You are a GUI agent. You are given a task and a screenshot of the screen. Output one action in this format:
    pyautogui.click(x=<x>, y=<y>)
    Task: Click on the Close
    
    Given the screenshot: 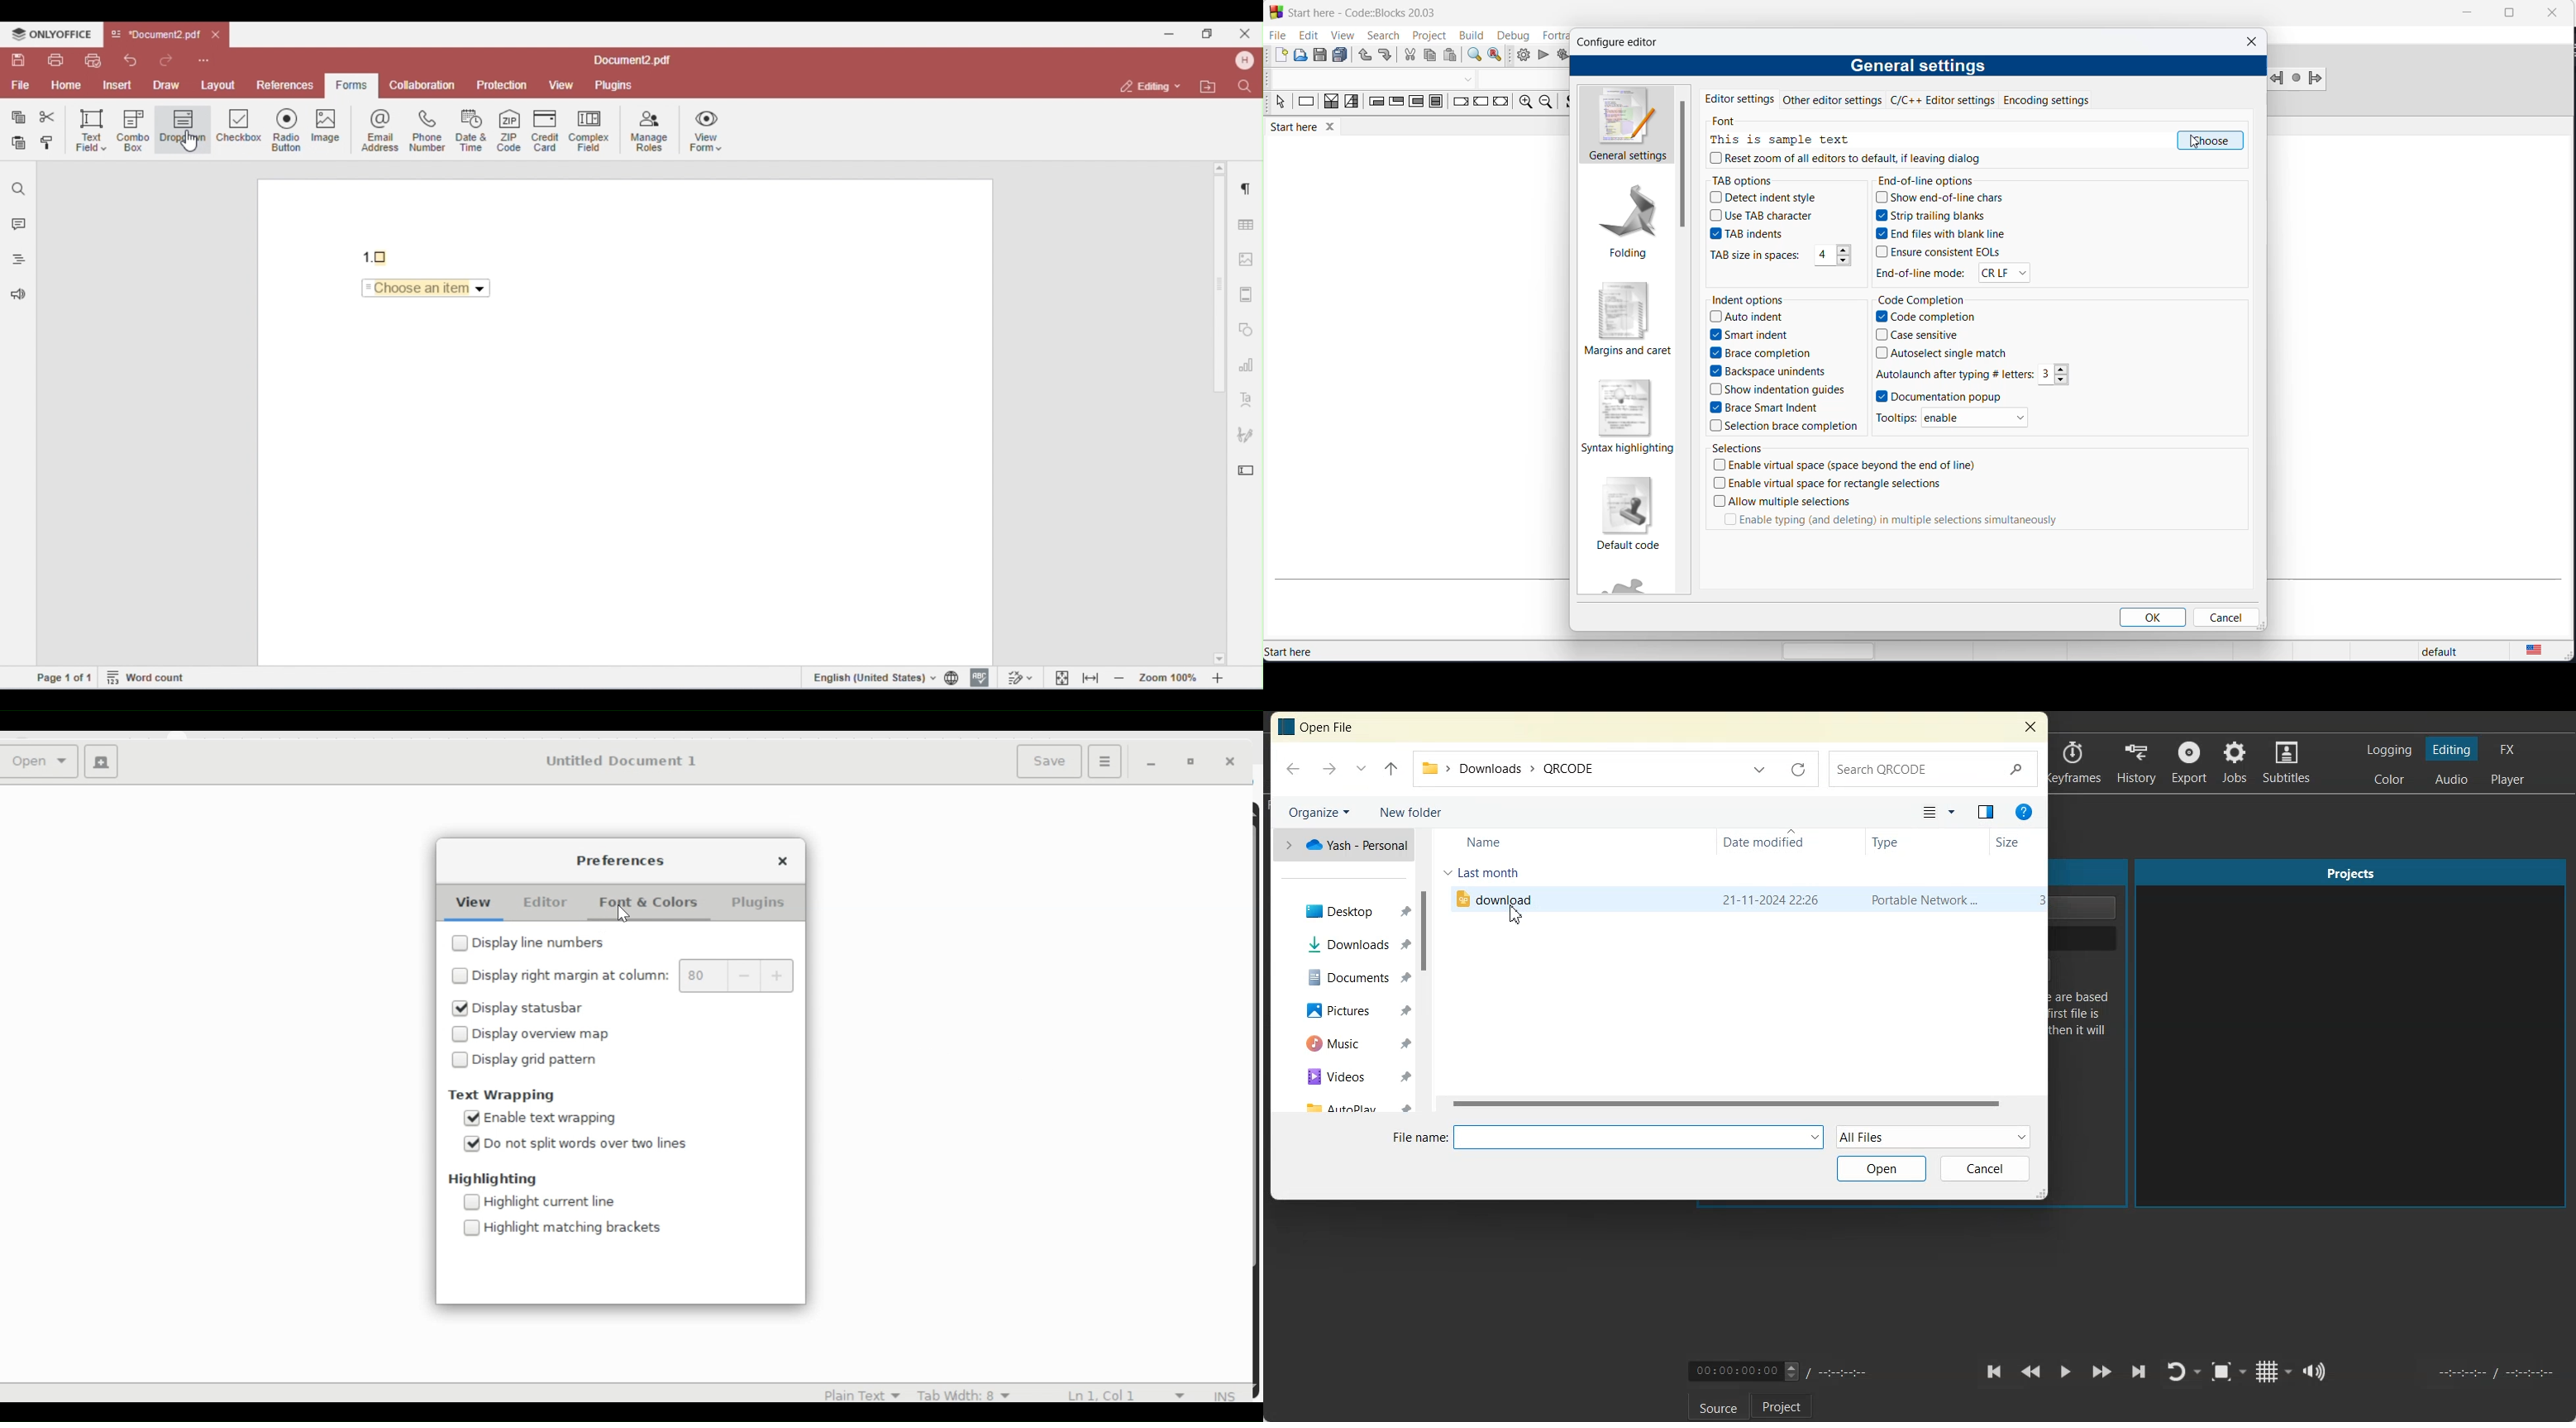 What is the action you would take?
    pyautogui.click(x=2030, y=728)
    